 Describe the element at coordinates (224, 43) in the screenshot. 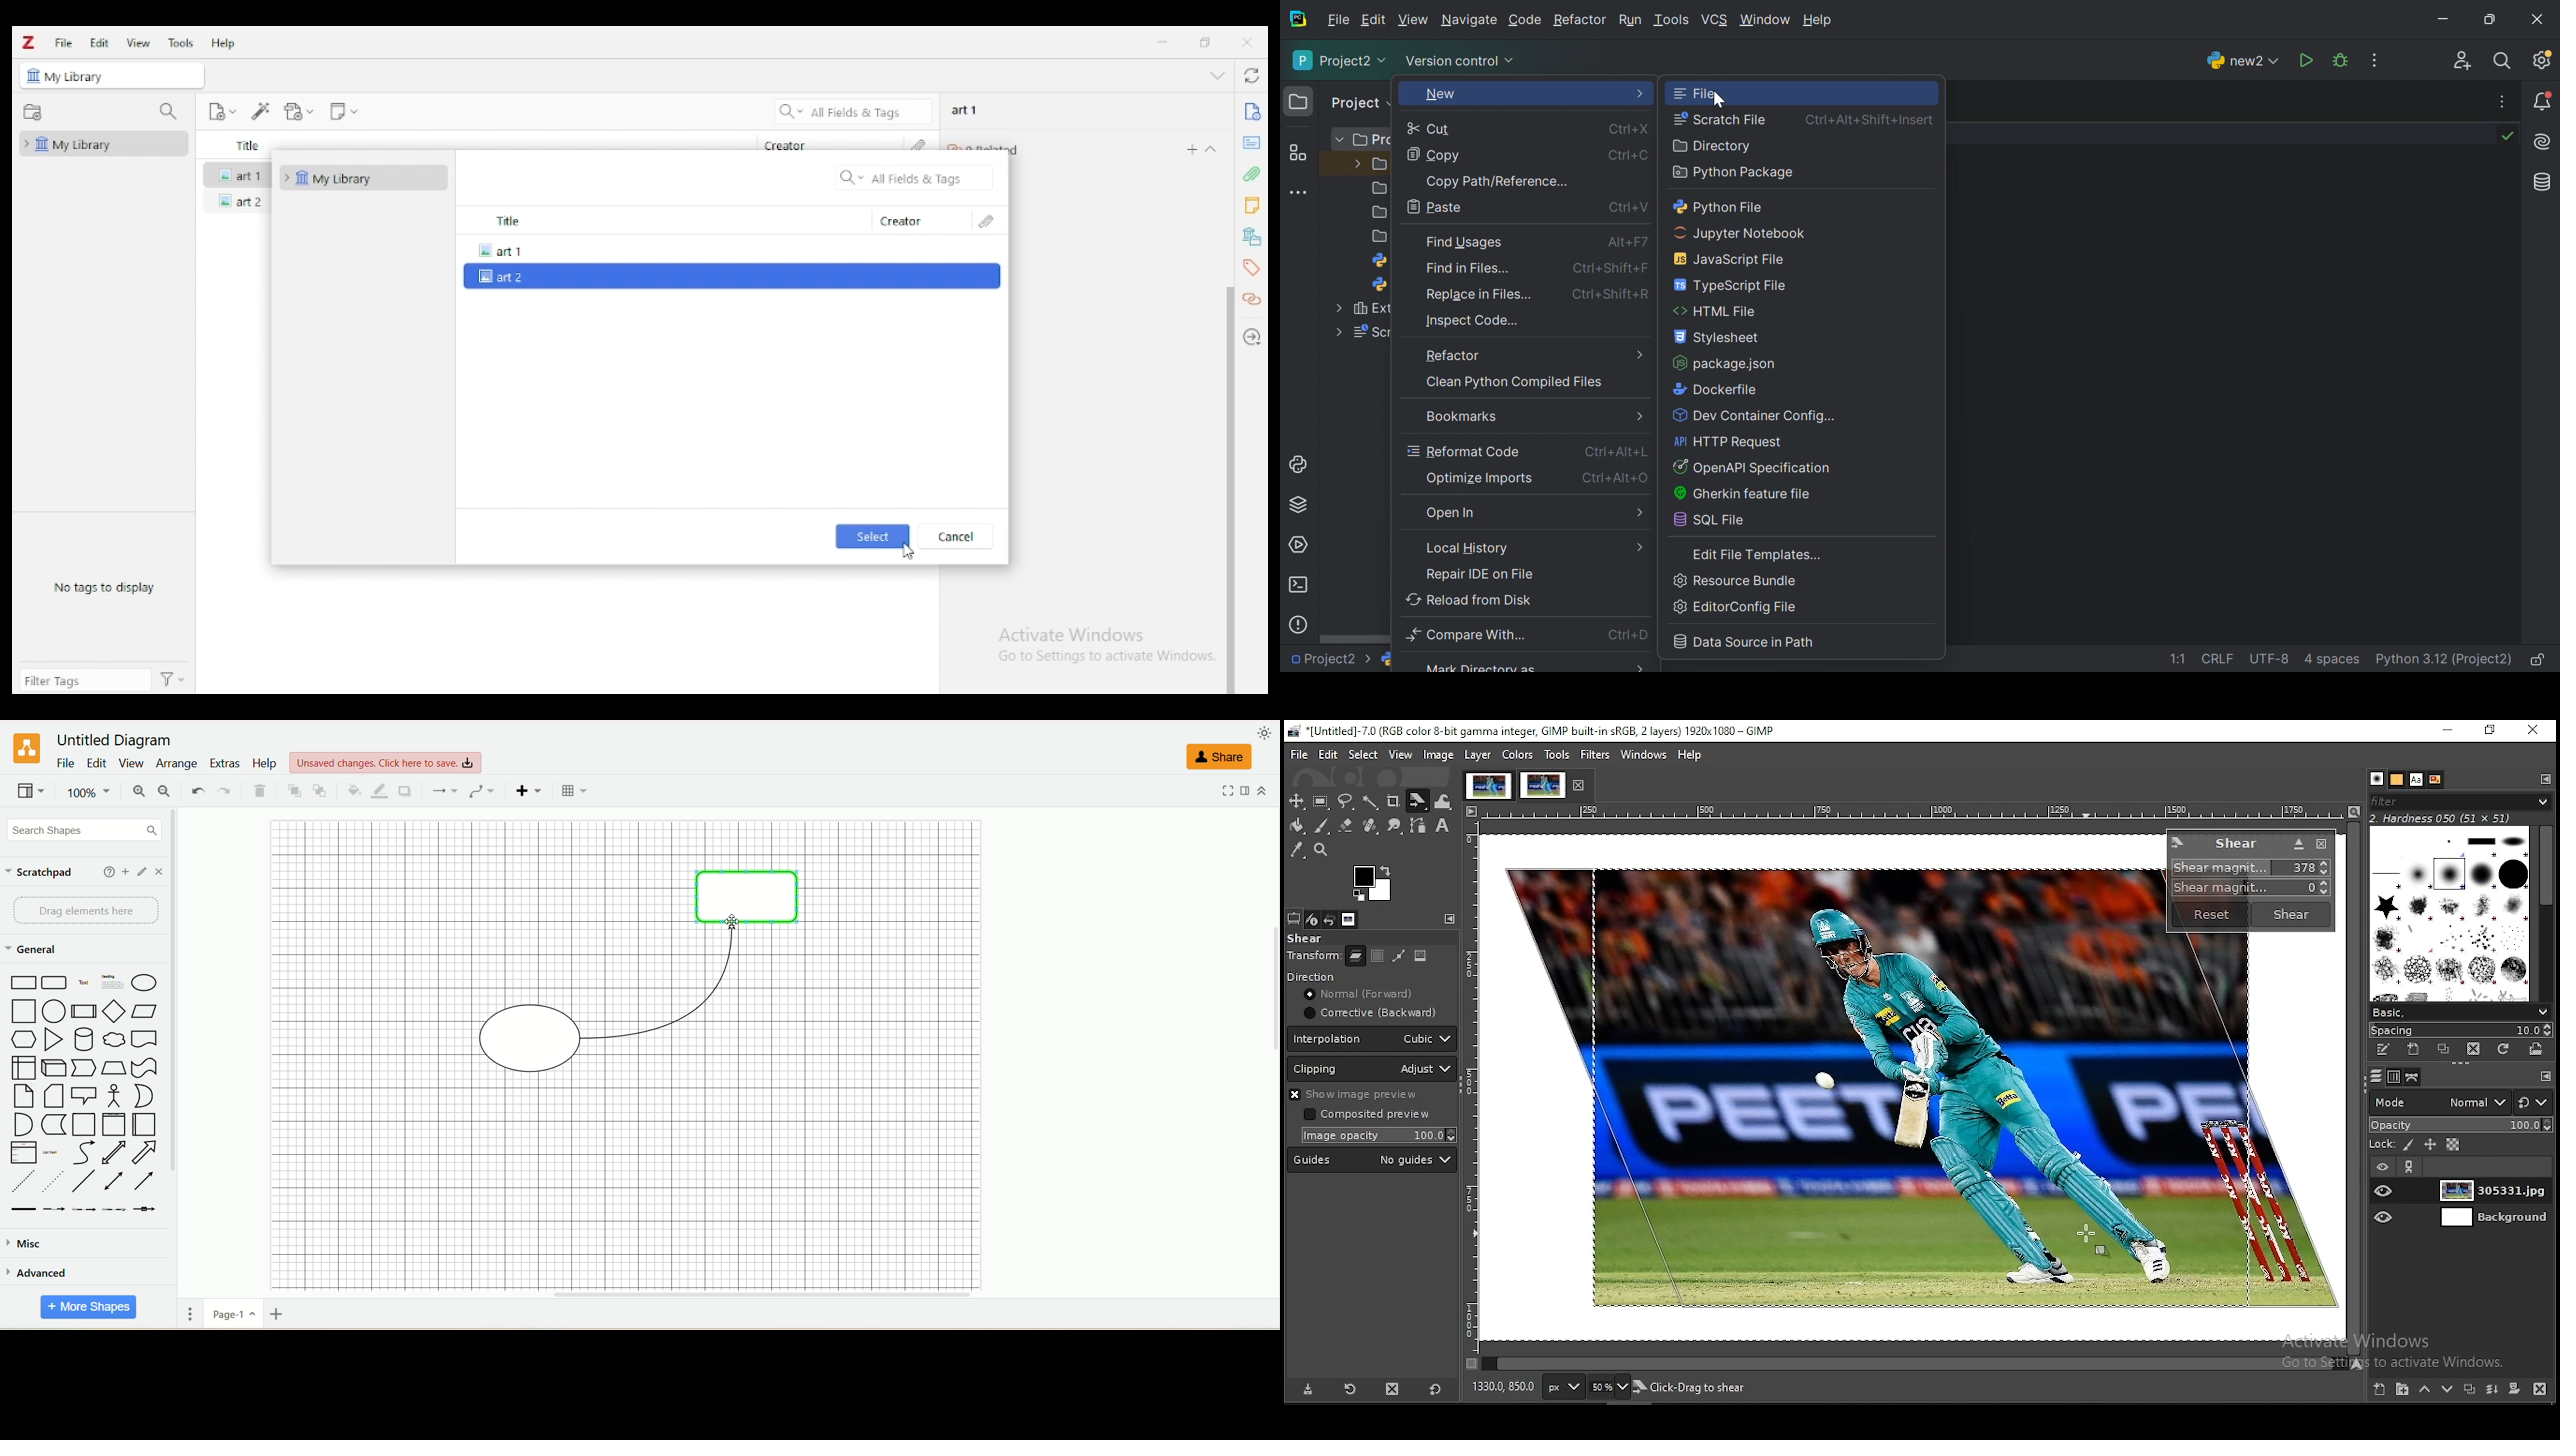

I see `help` at that location.